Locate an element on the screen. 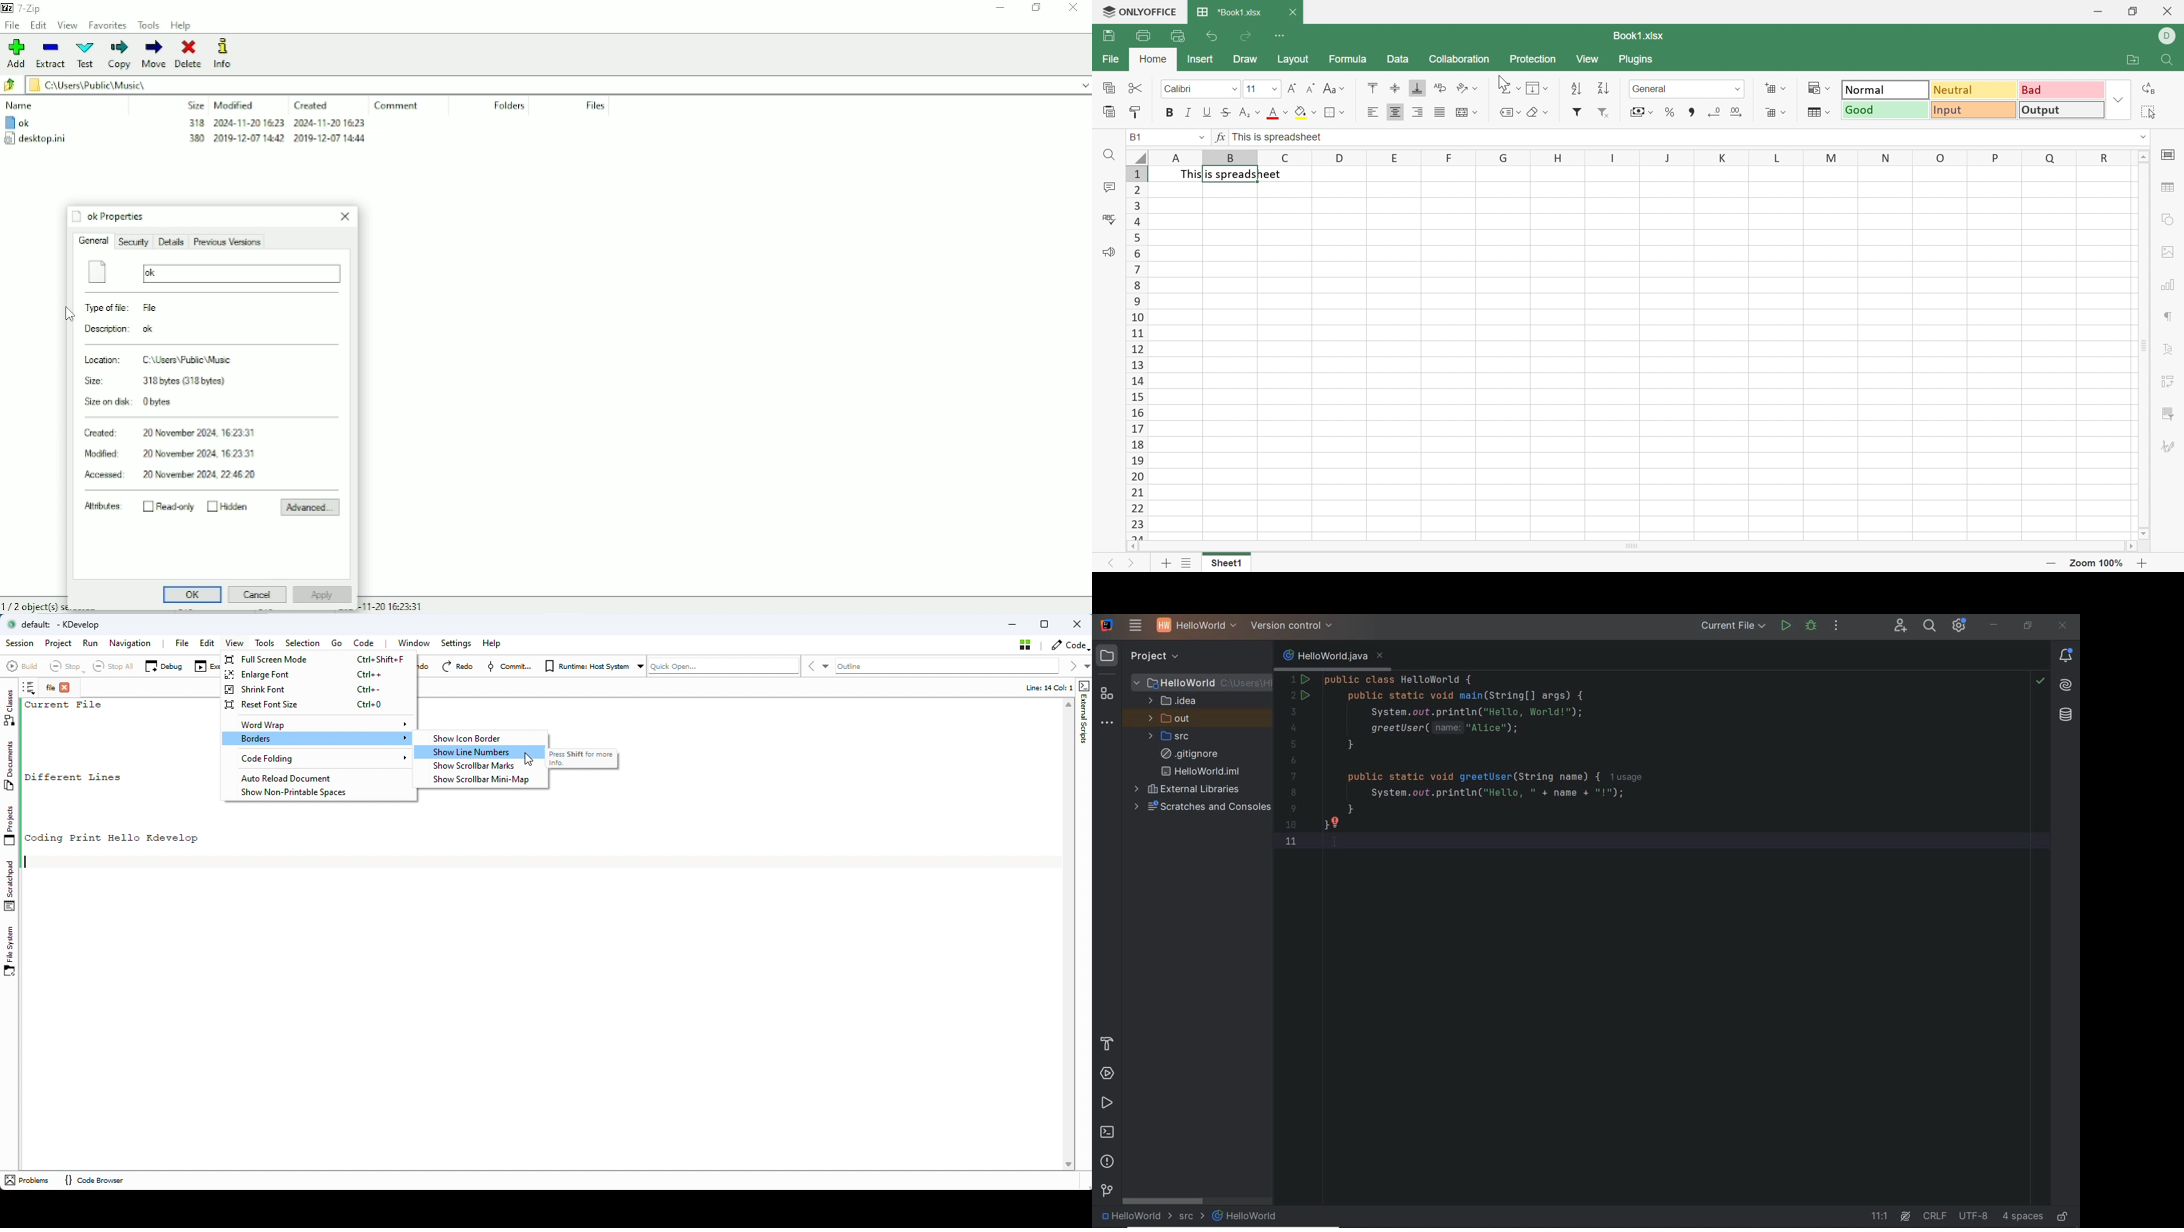  Undo is located at coordinates (1213, 36).